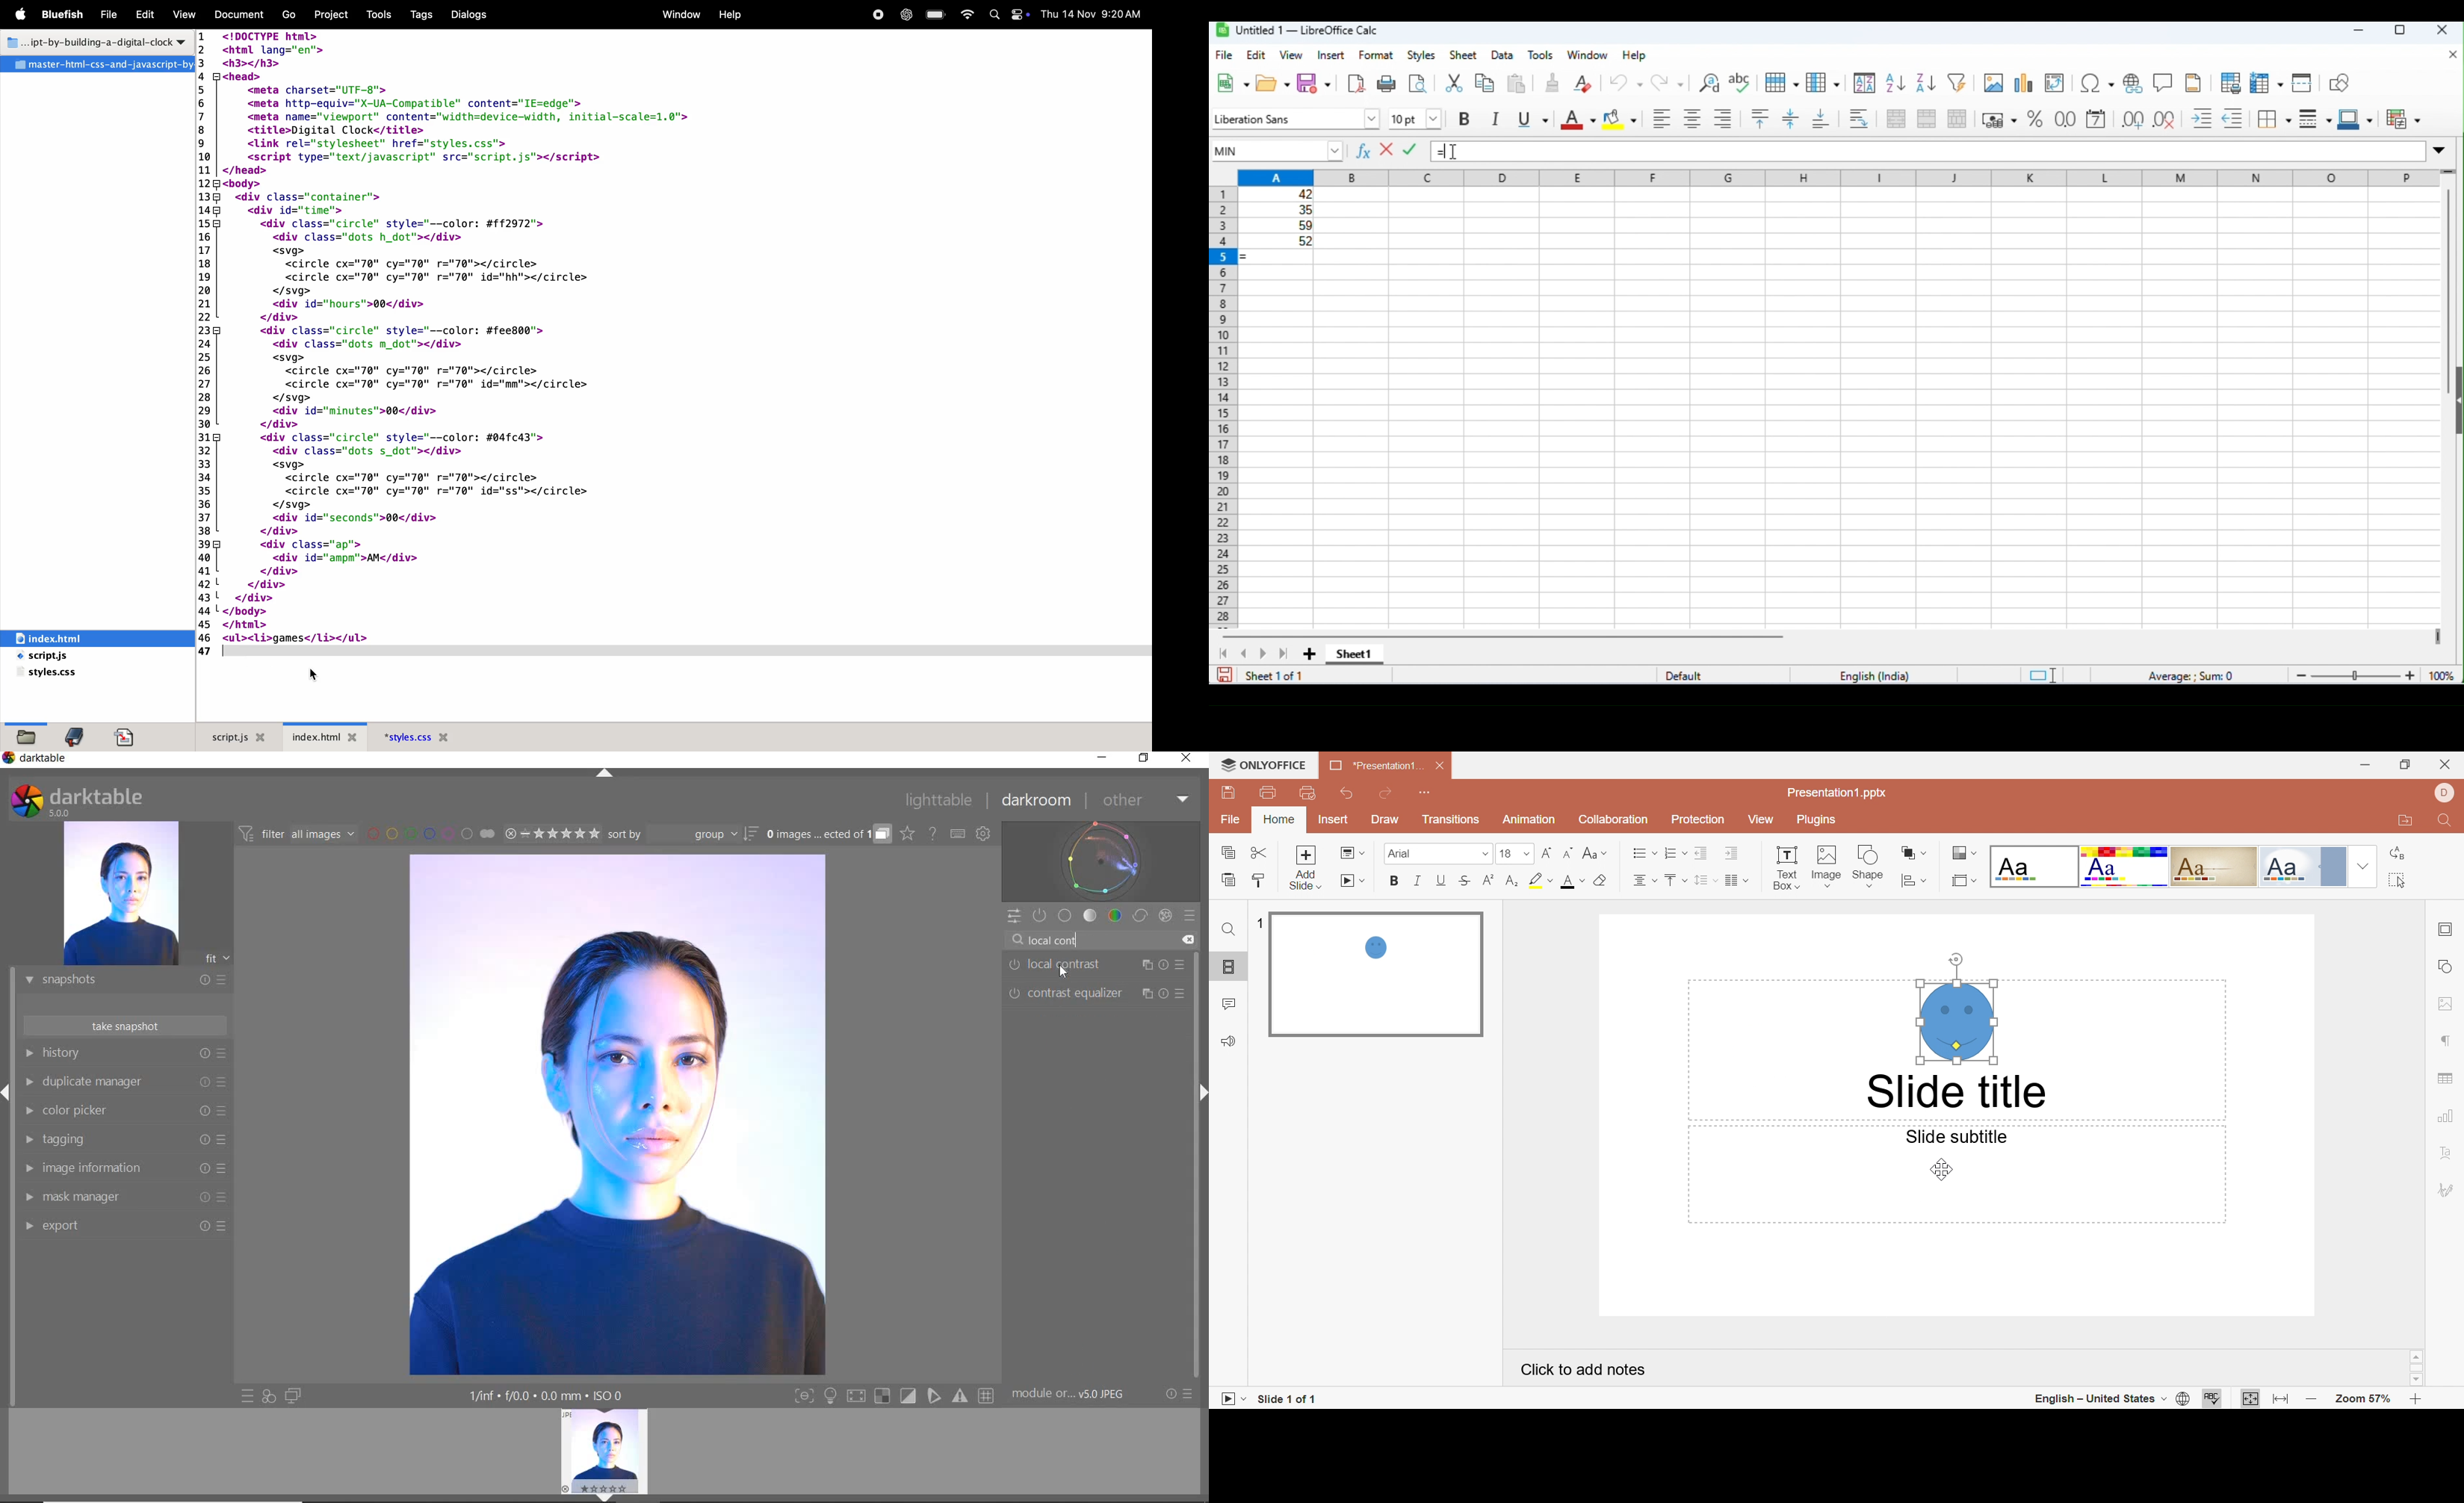  I want to click on window, so click(1588, 56).